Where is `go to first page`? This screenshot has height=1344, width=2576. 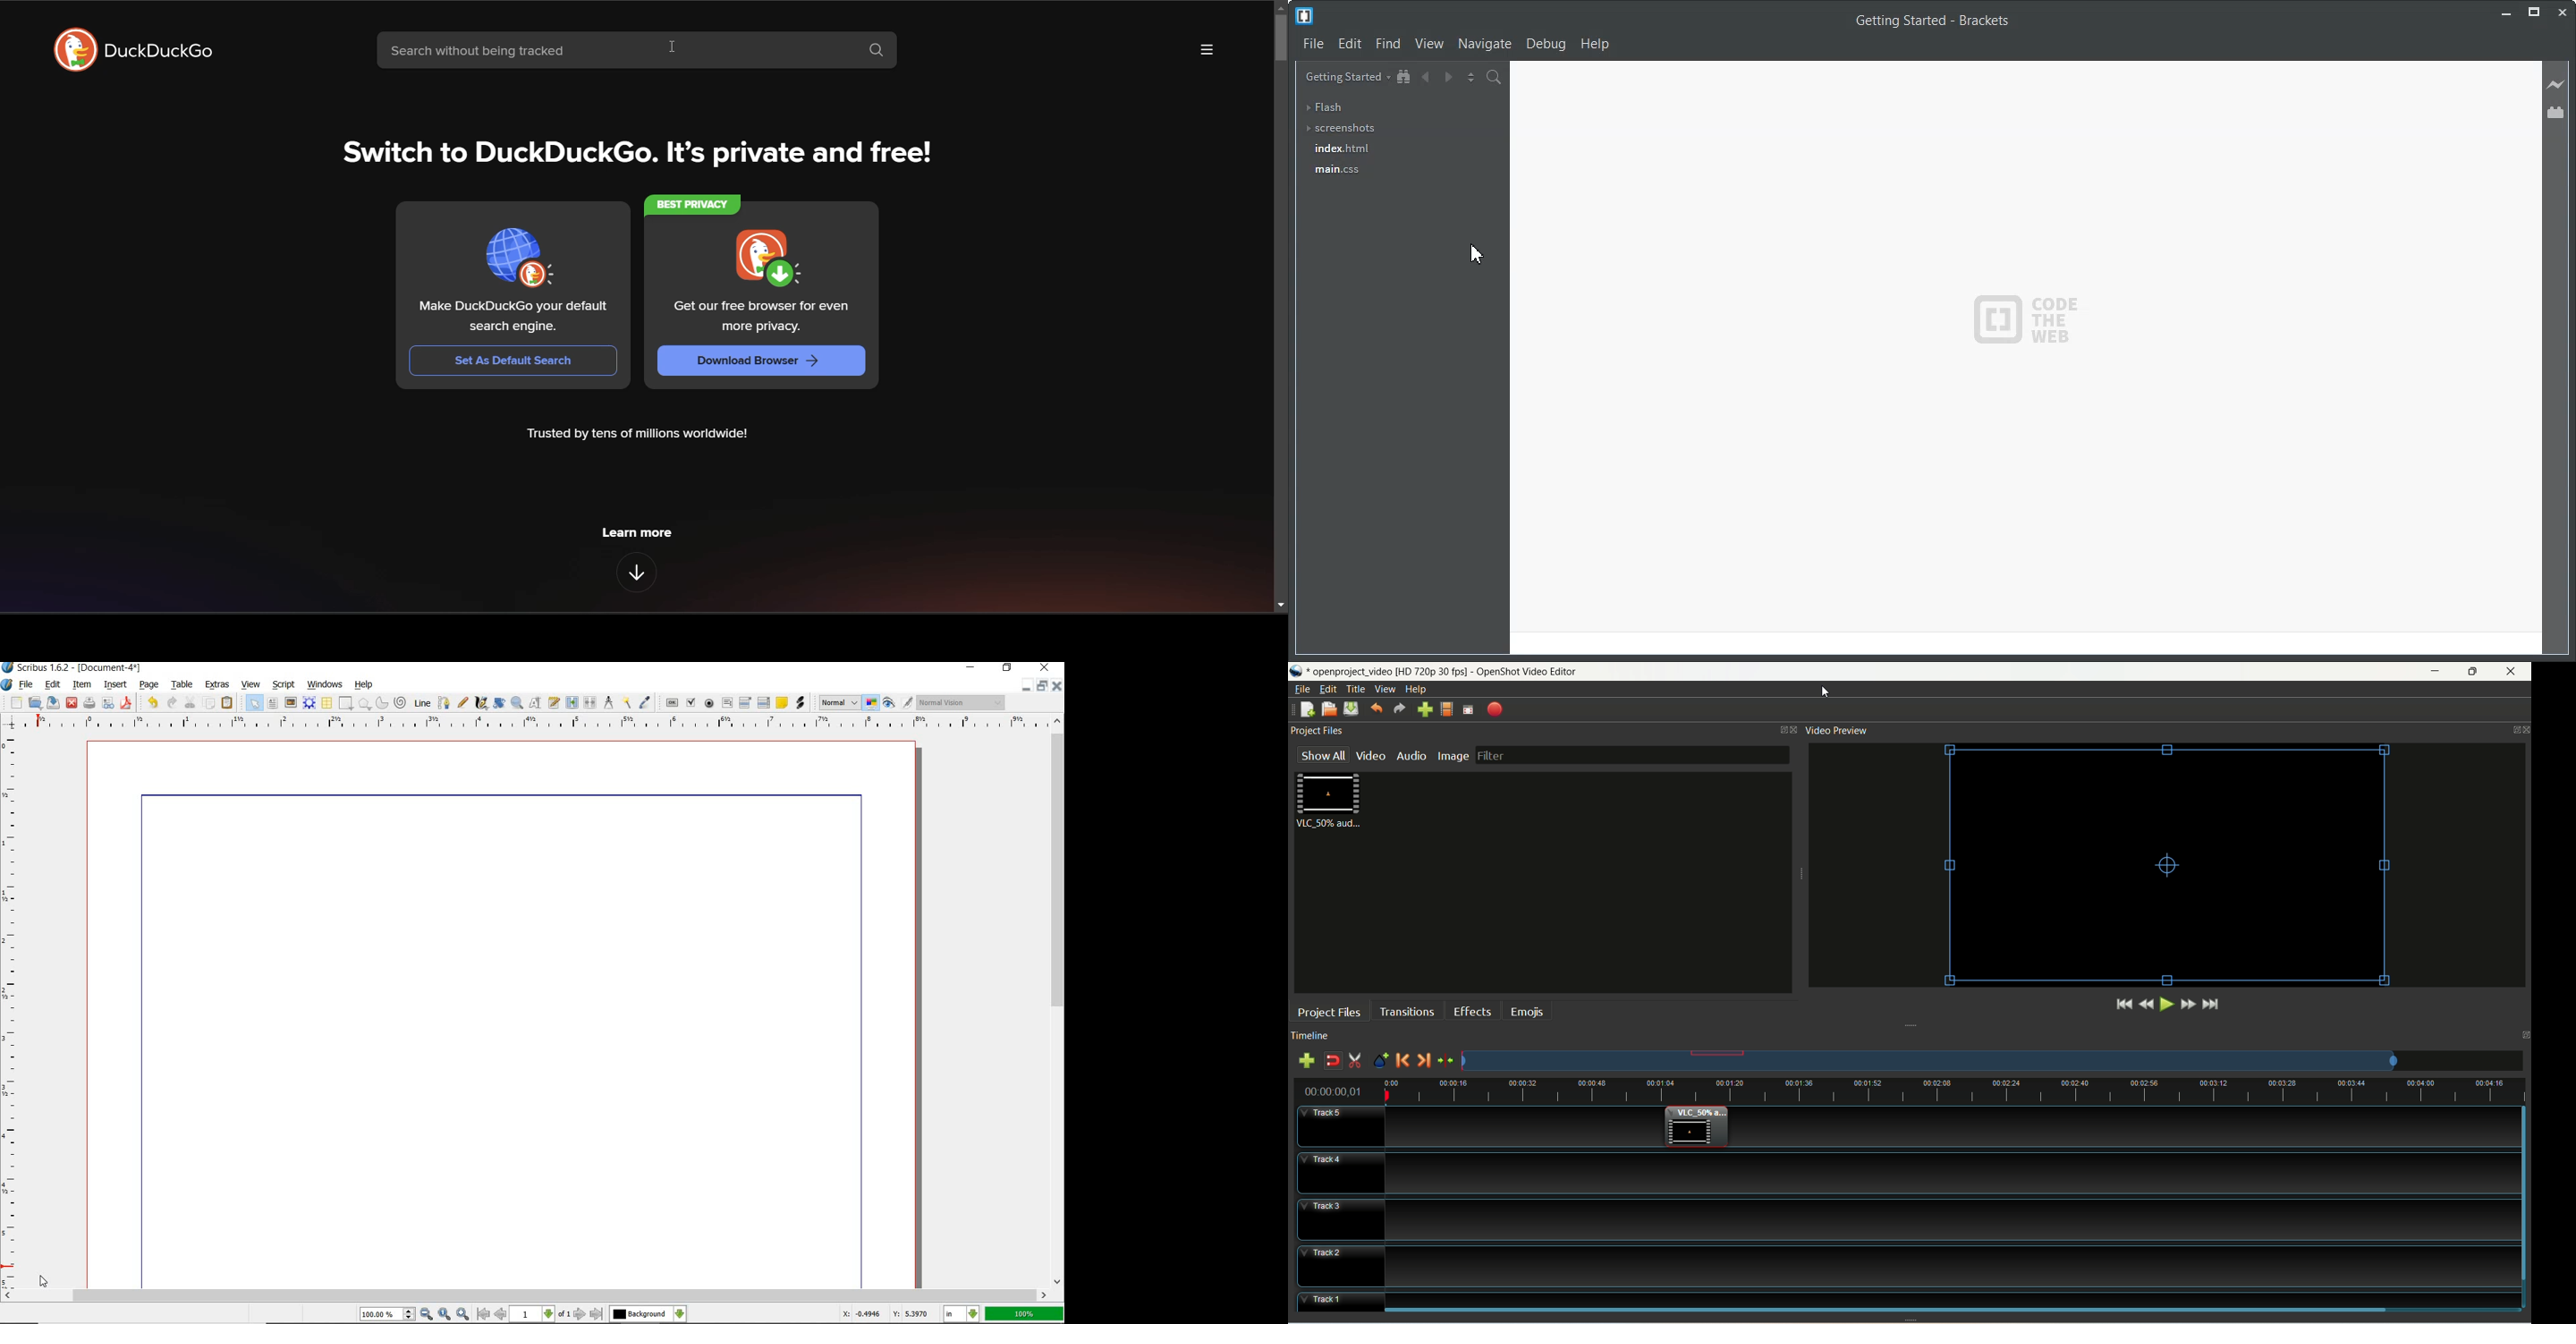
go to first page is located at coordinates (484, 1314).